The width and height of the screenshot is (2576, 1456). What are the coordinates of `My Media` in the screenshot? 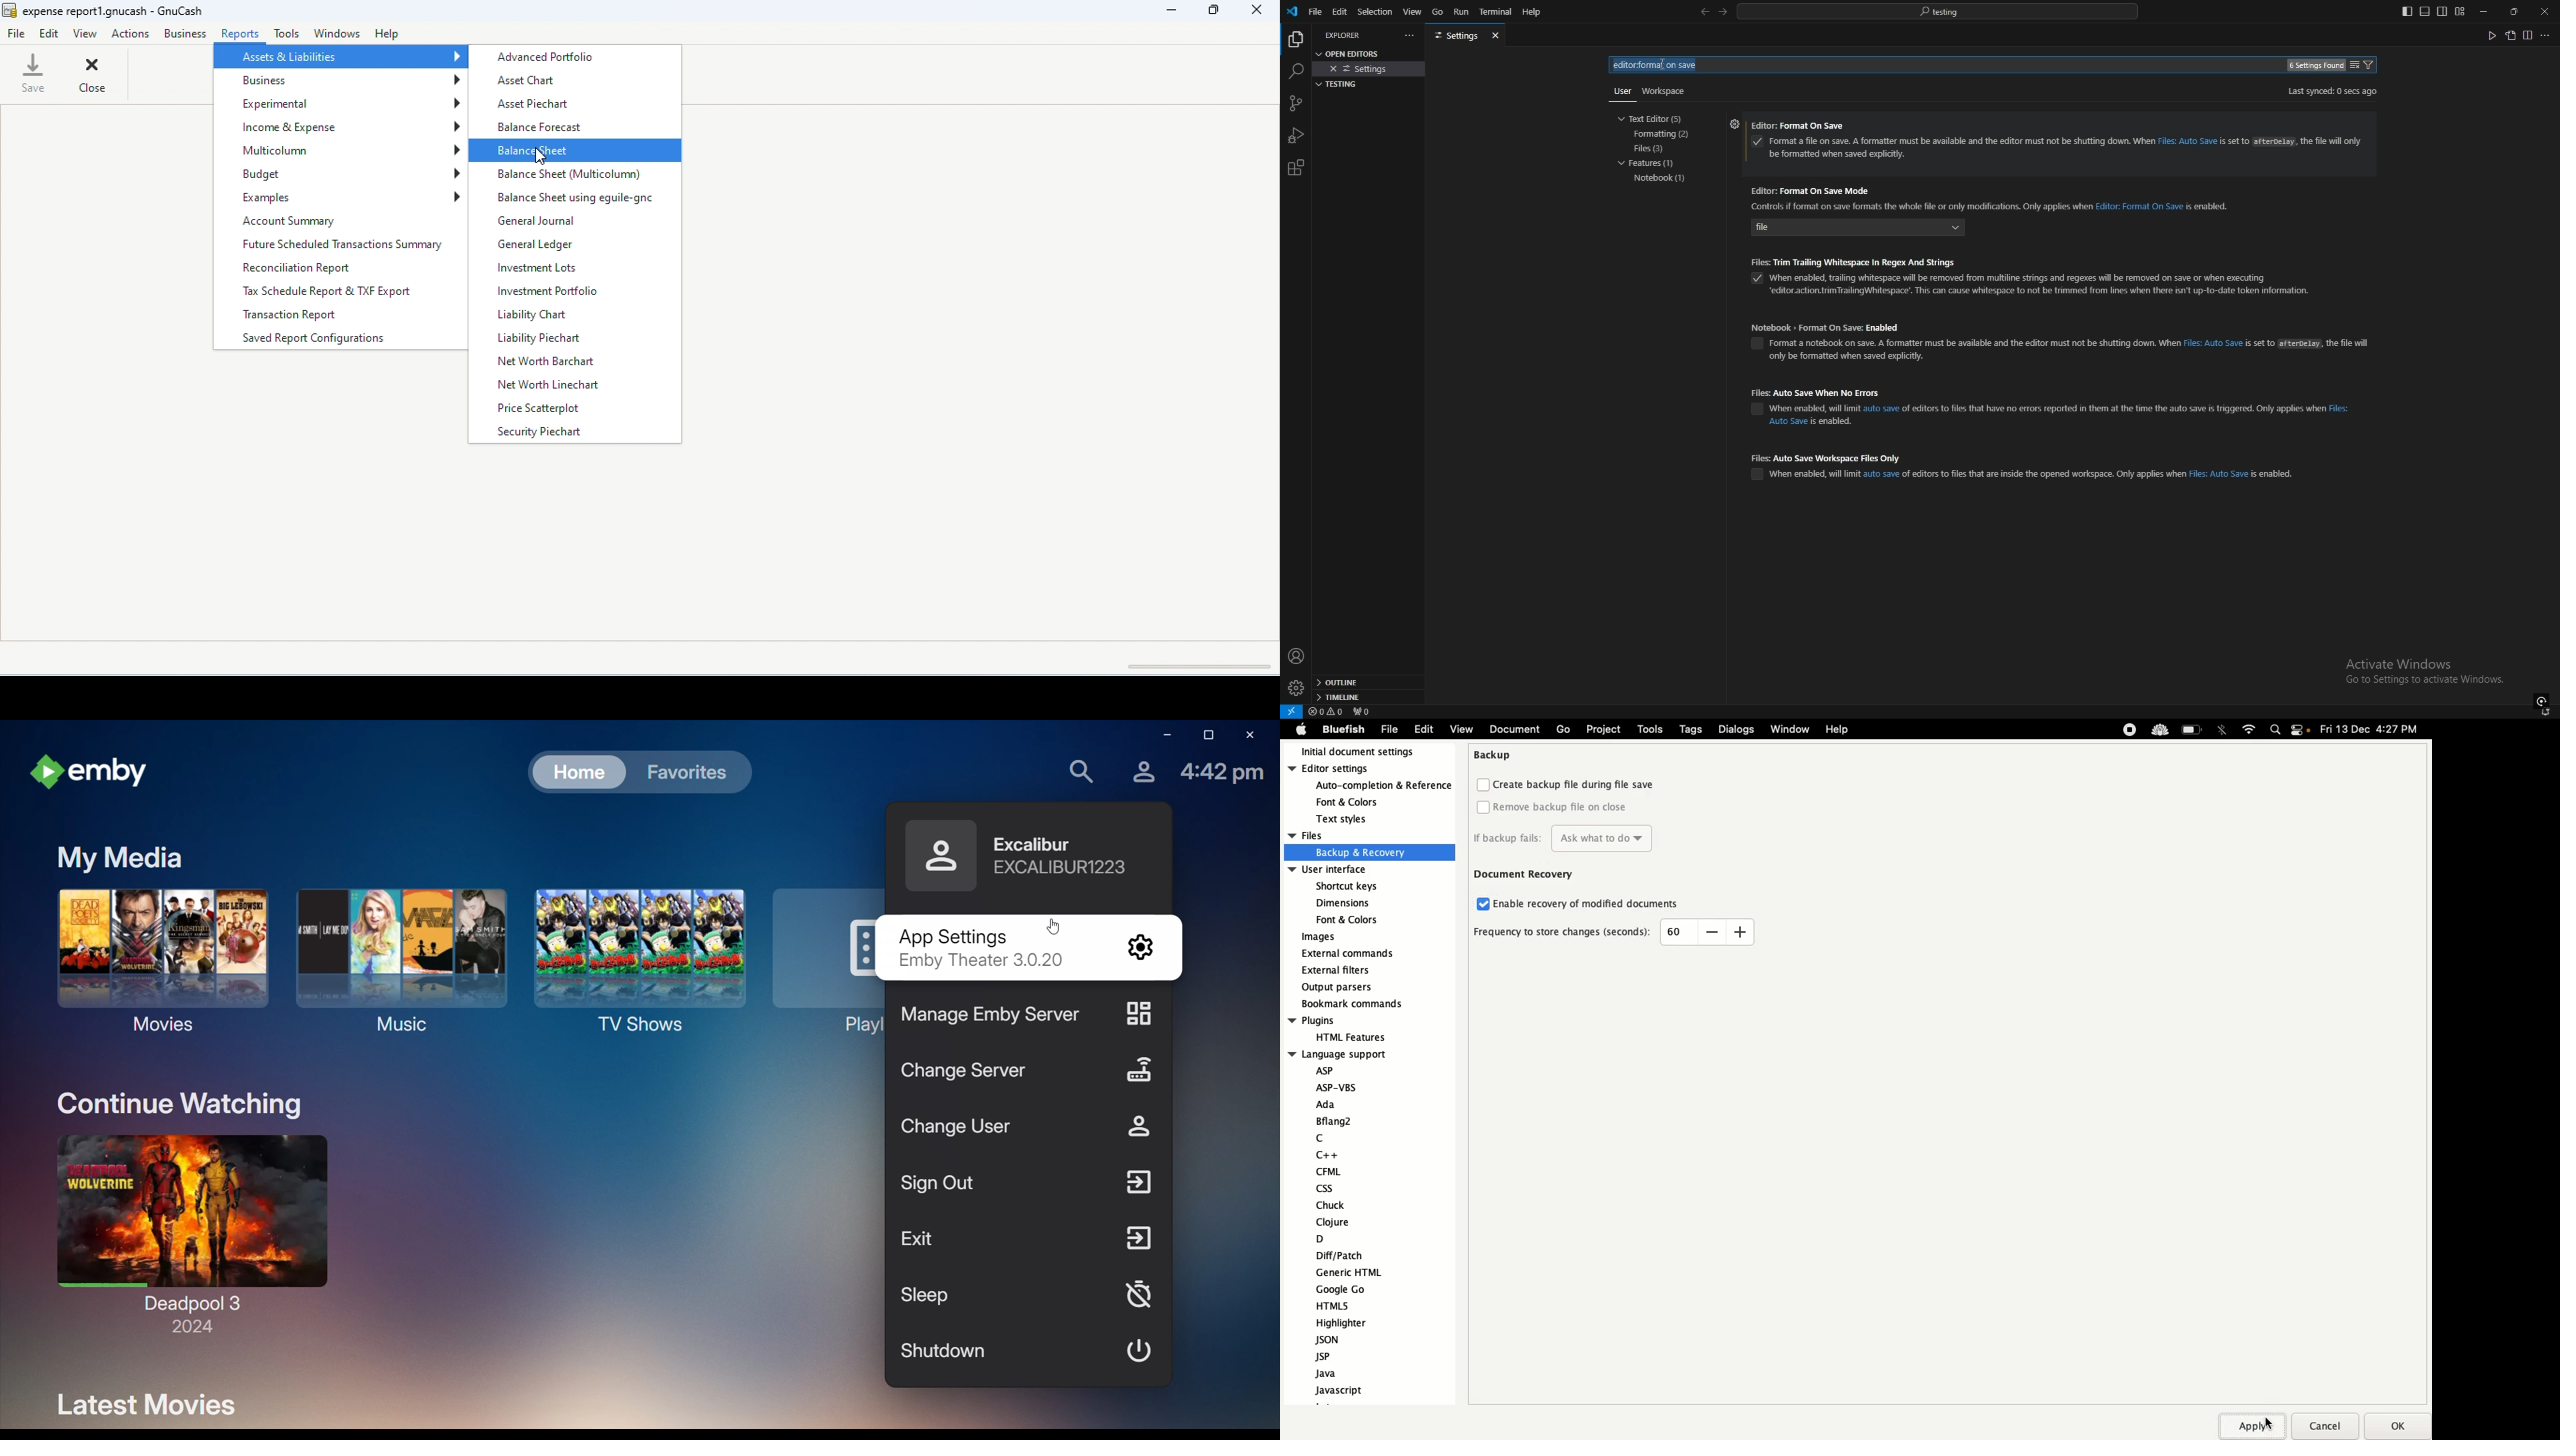 It's located at (116, 859).